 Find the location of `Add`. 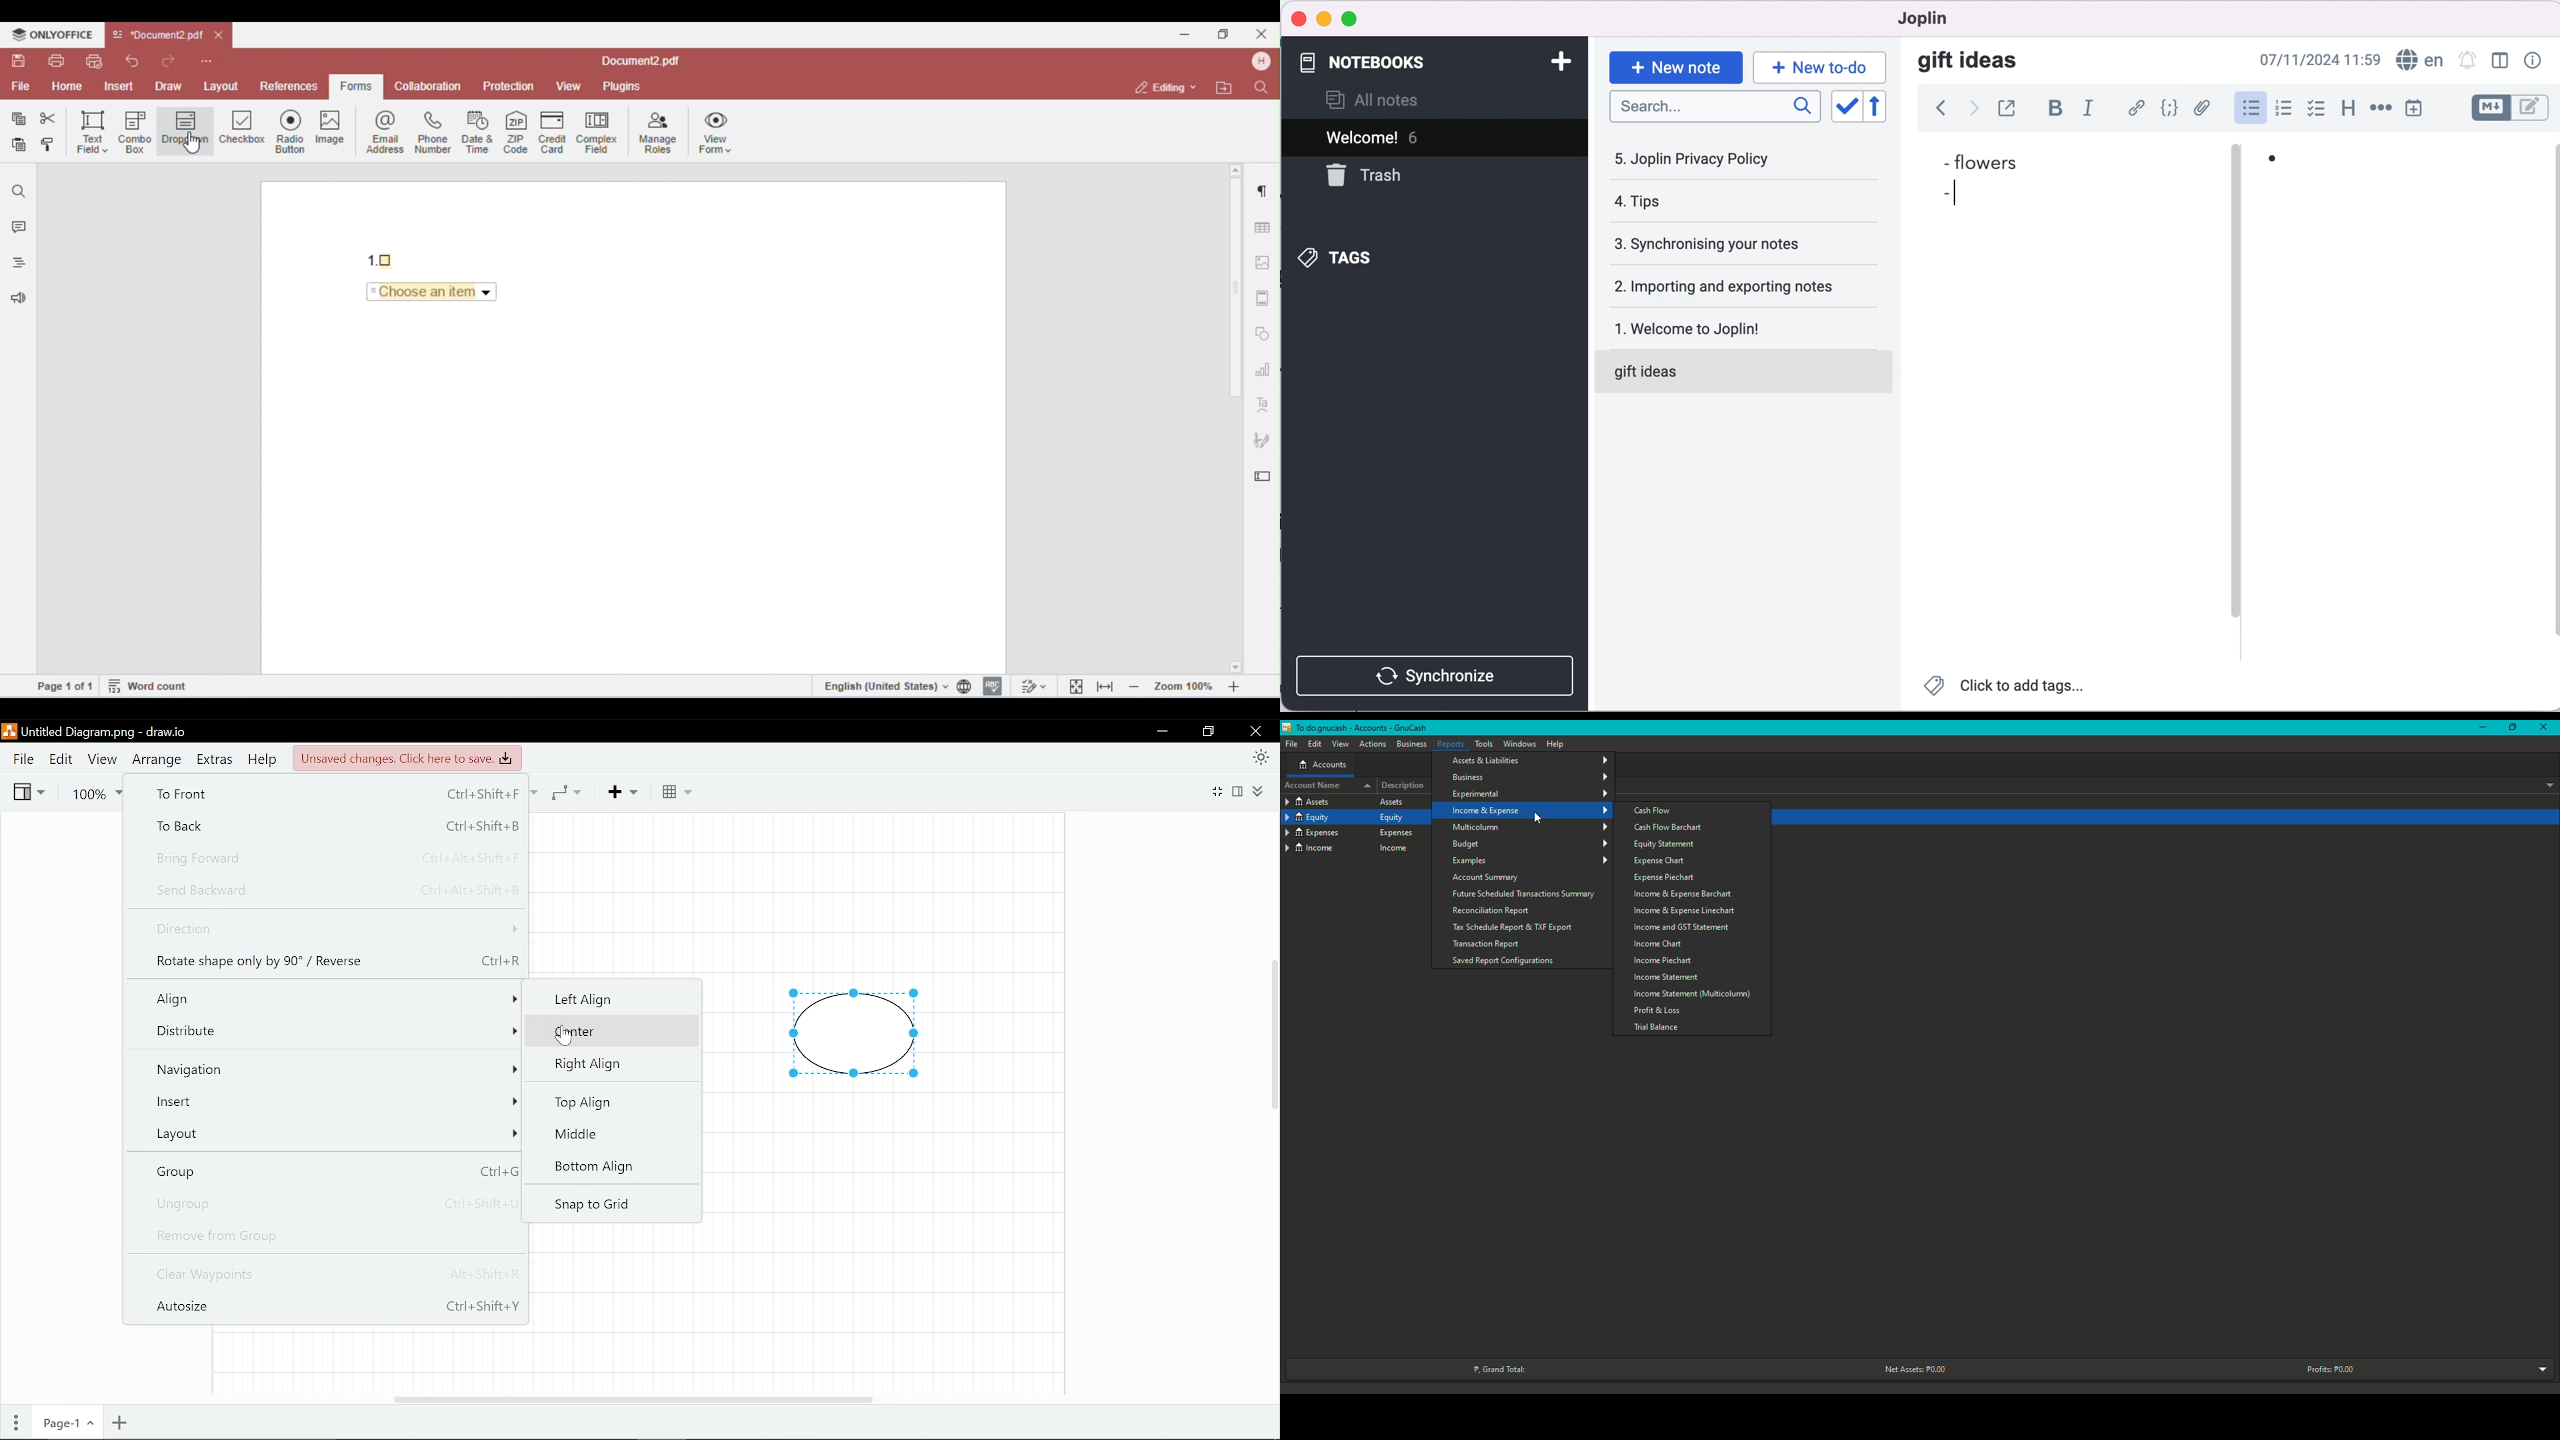

Add is located at coordinates (630, 791).